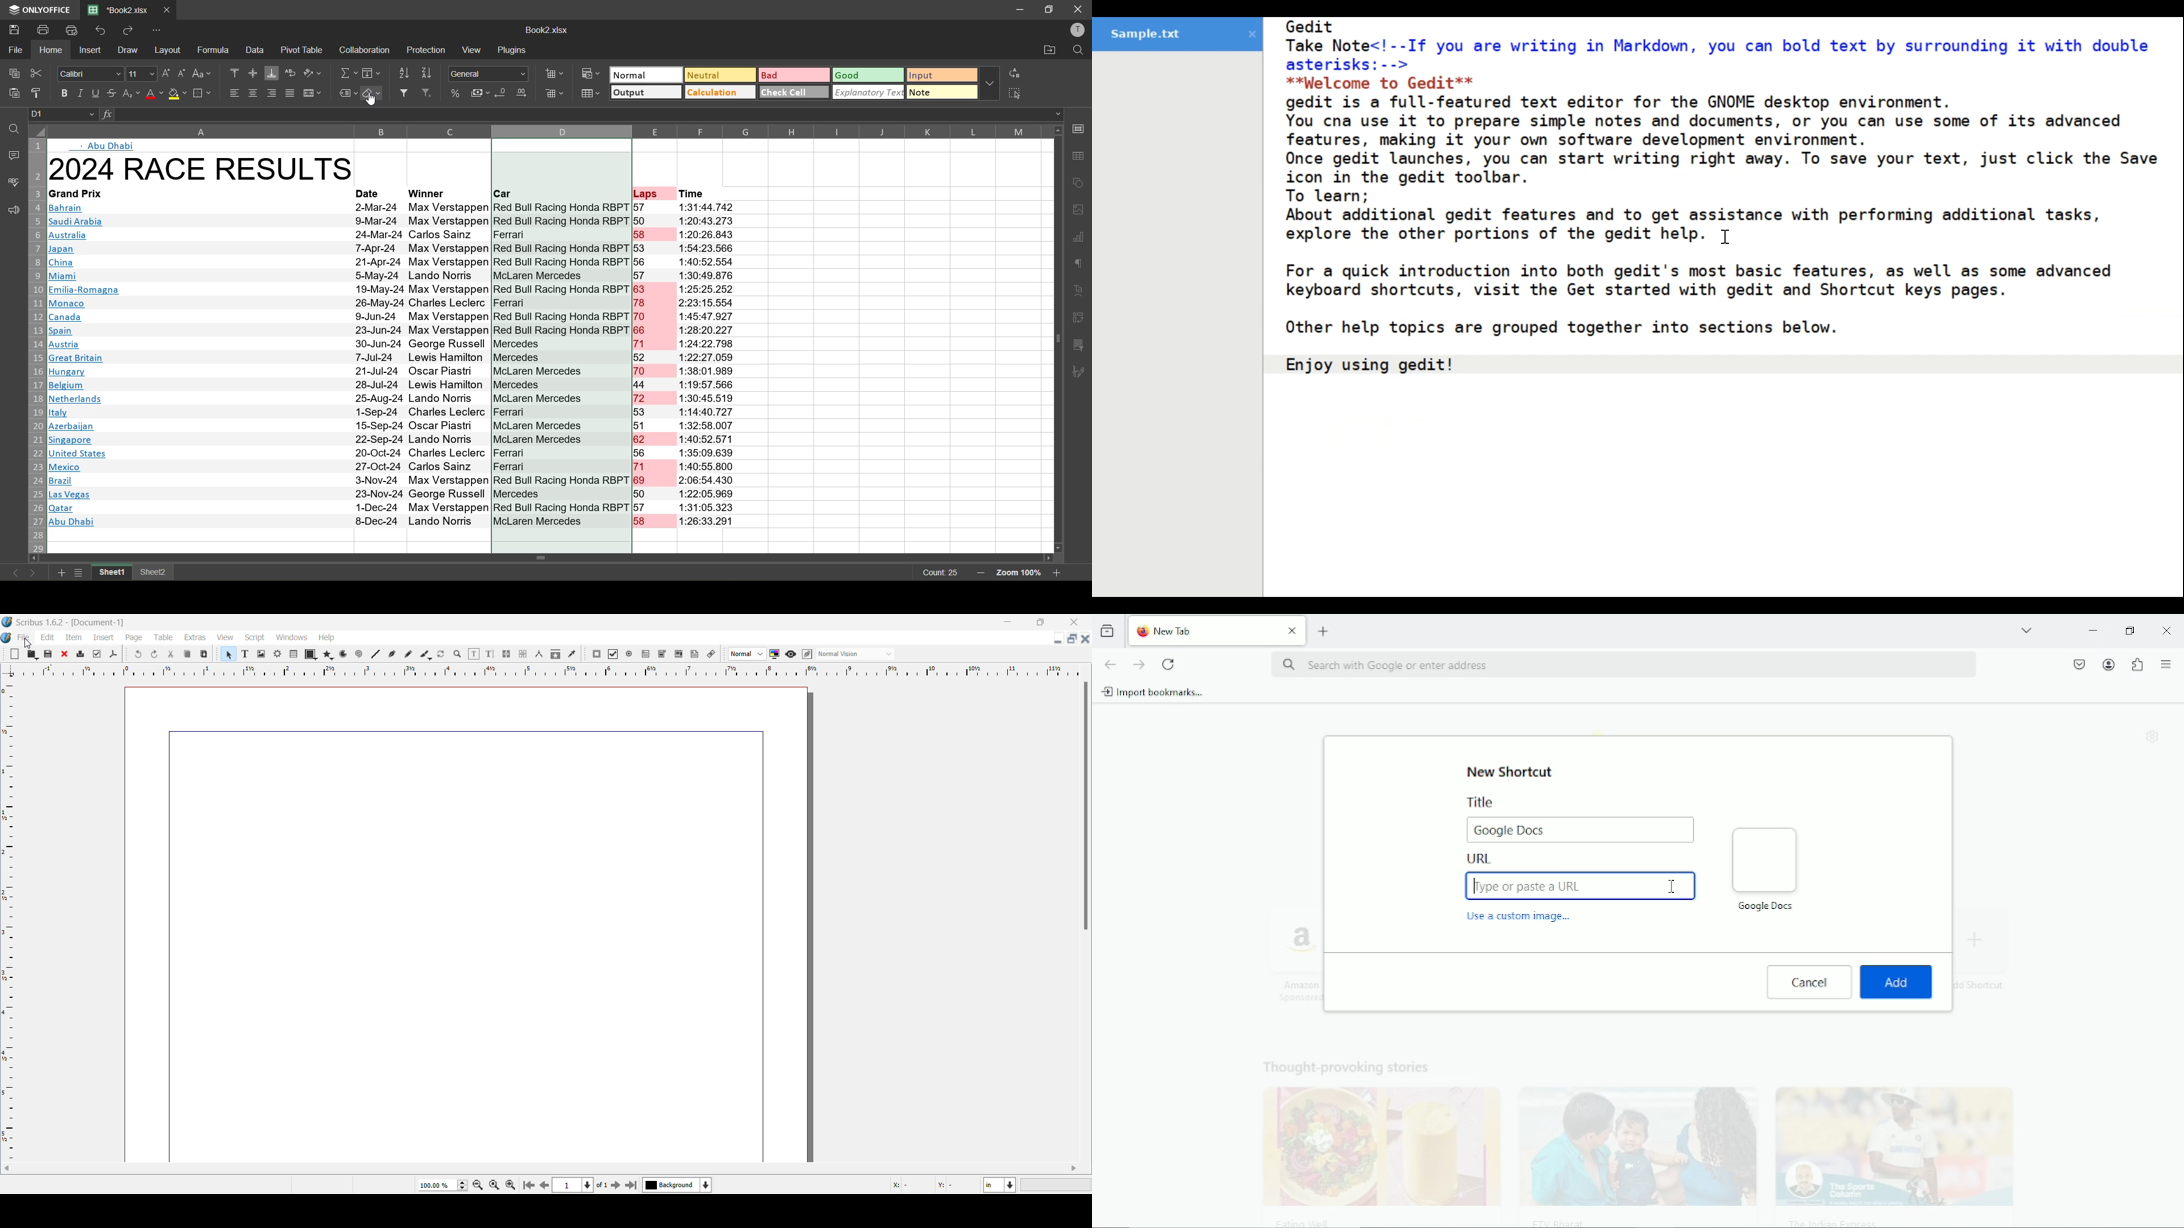 This screenshot has width=2184, height=1232. Describe the element at coordinates (512, 50) in the screenshot. I see `plugins` at that location.